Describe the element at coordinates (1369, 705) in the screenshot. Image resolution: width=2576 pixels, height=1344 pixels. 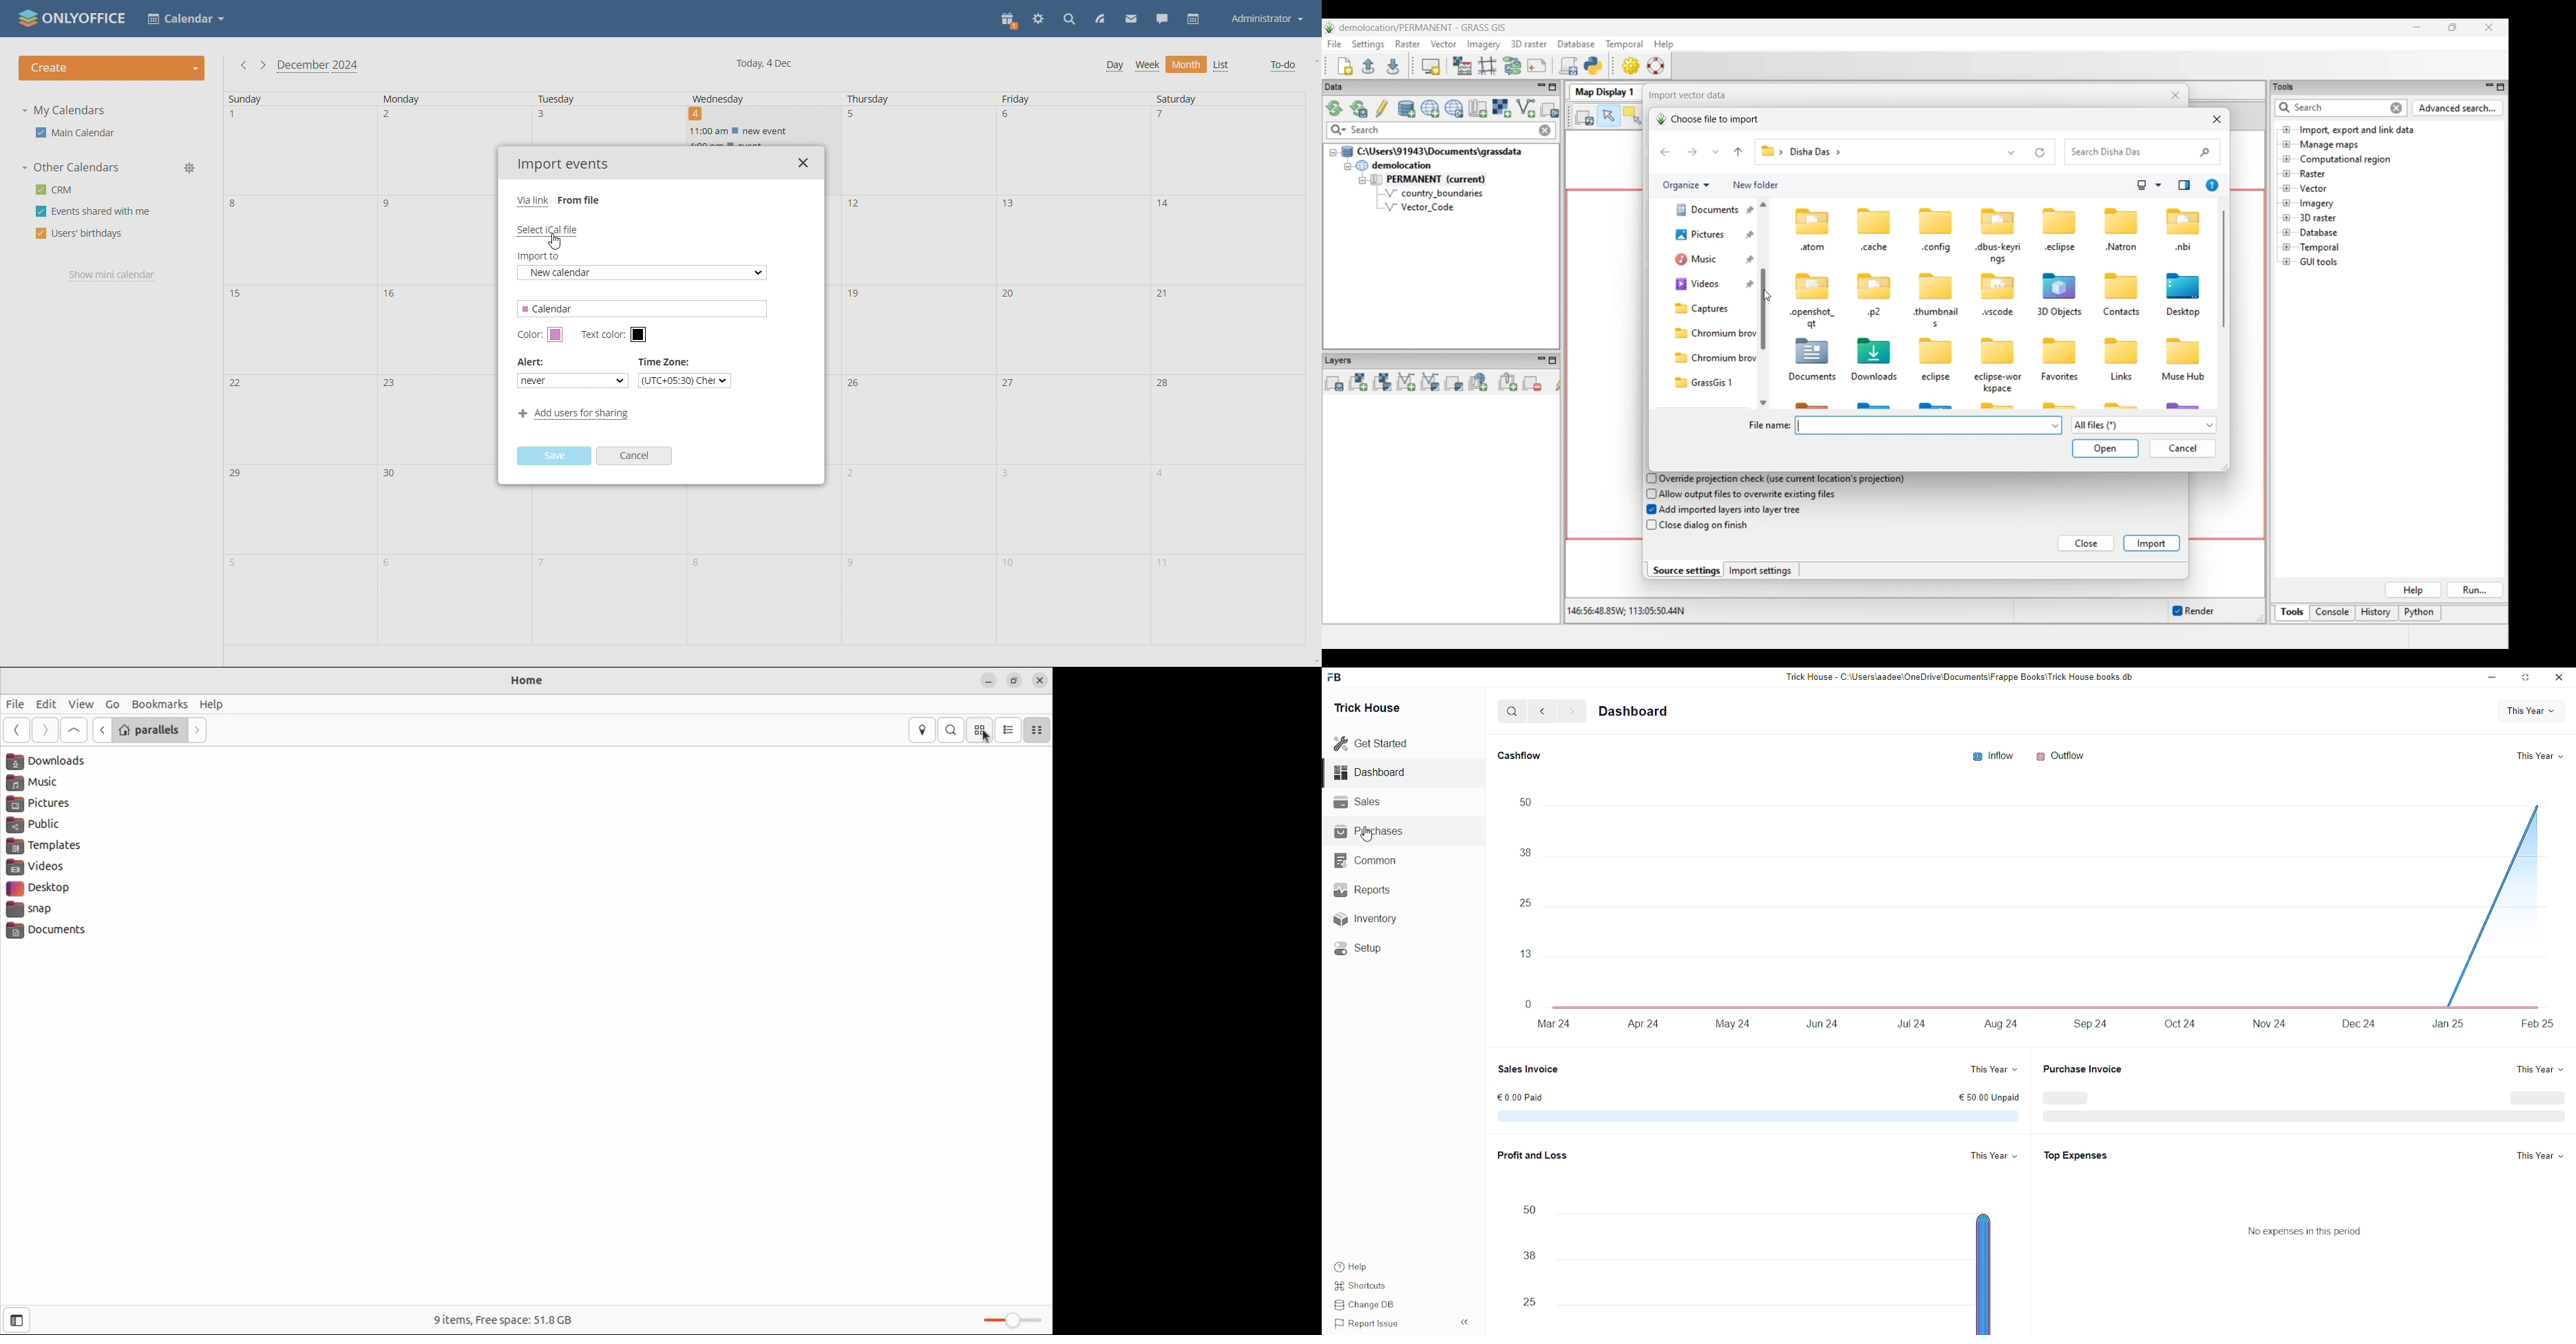
I see `Trick House` at that location.